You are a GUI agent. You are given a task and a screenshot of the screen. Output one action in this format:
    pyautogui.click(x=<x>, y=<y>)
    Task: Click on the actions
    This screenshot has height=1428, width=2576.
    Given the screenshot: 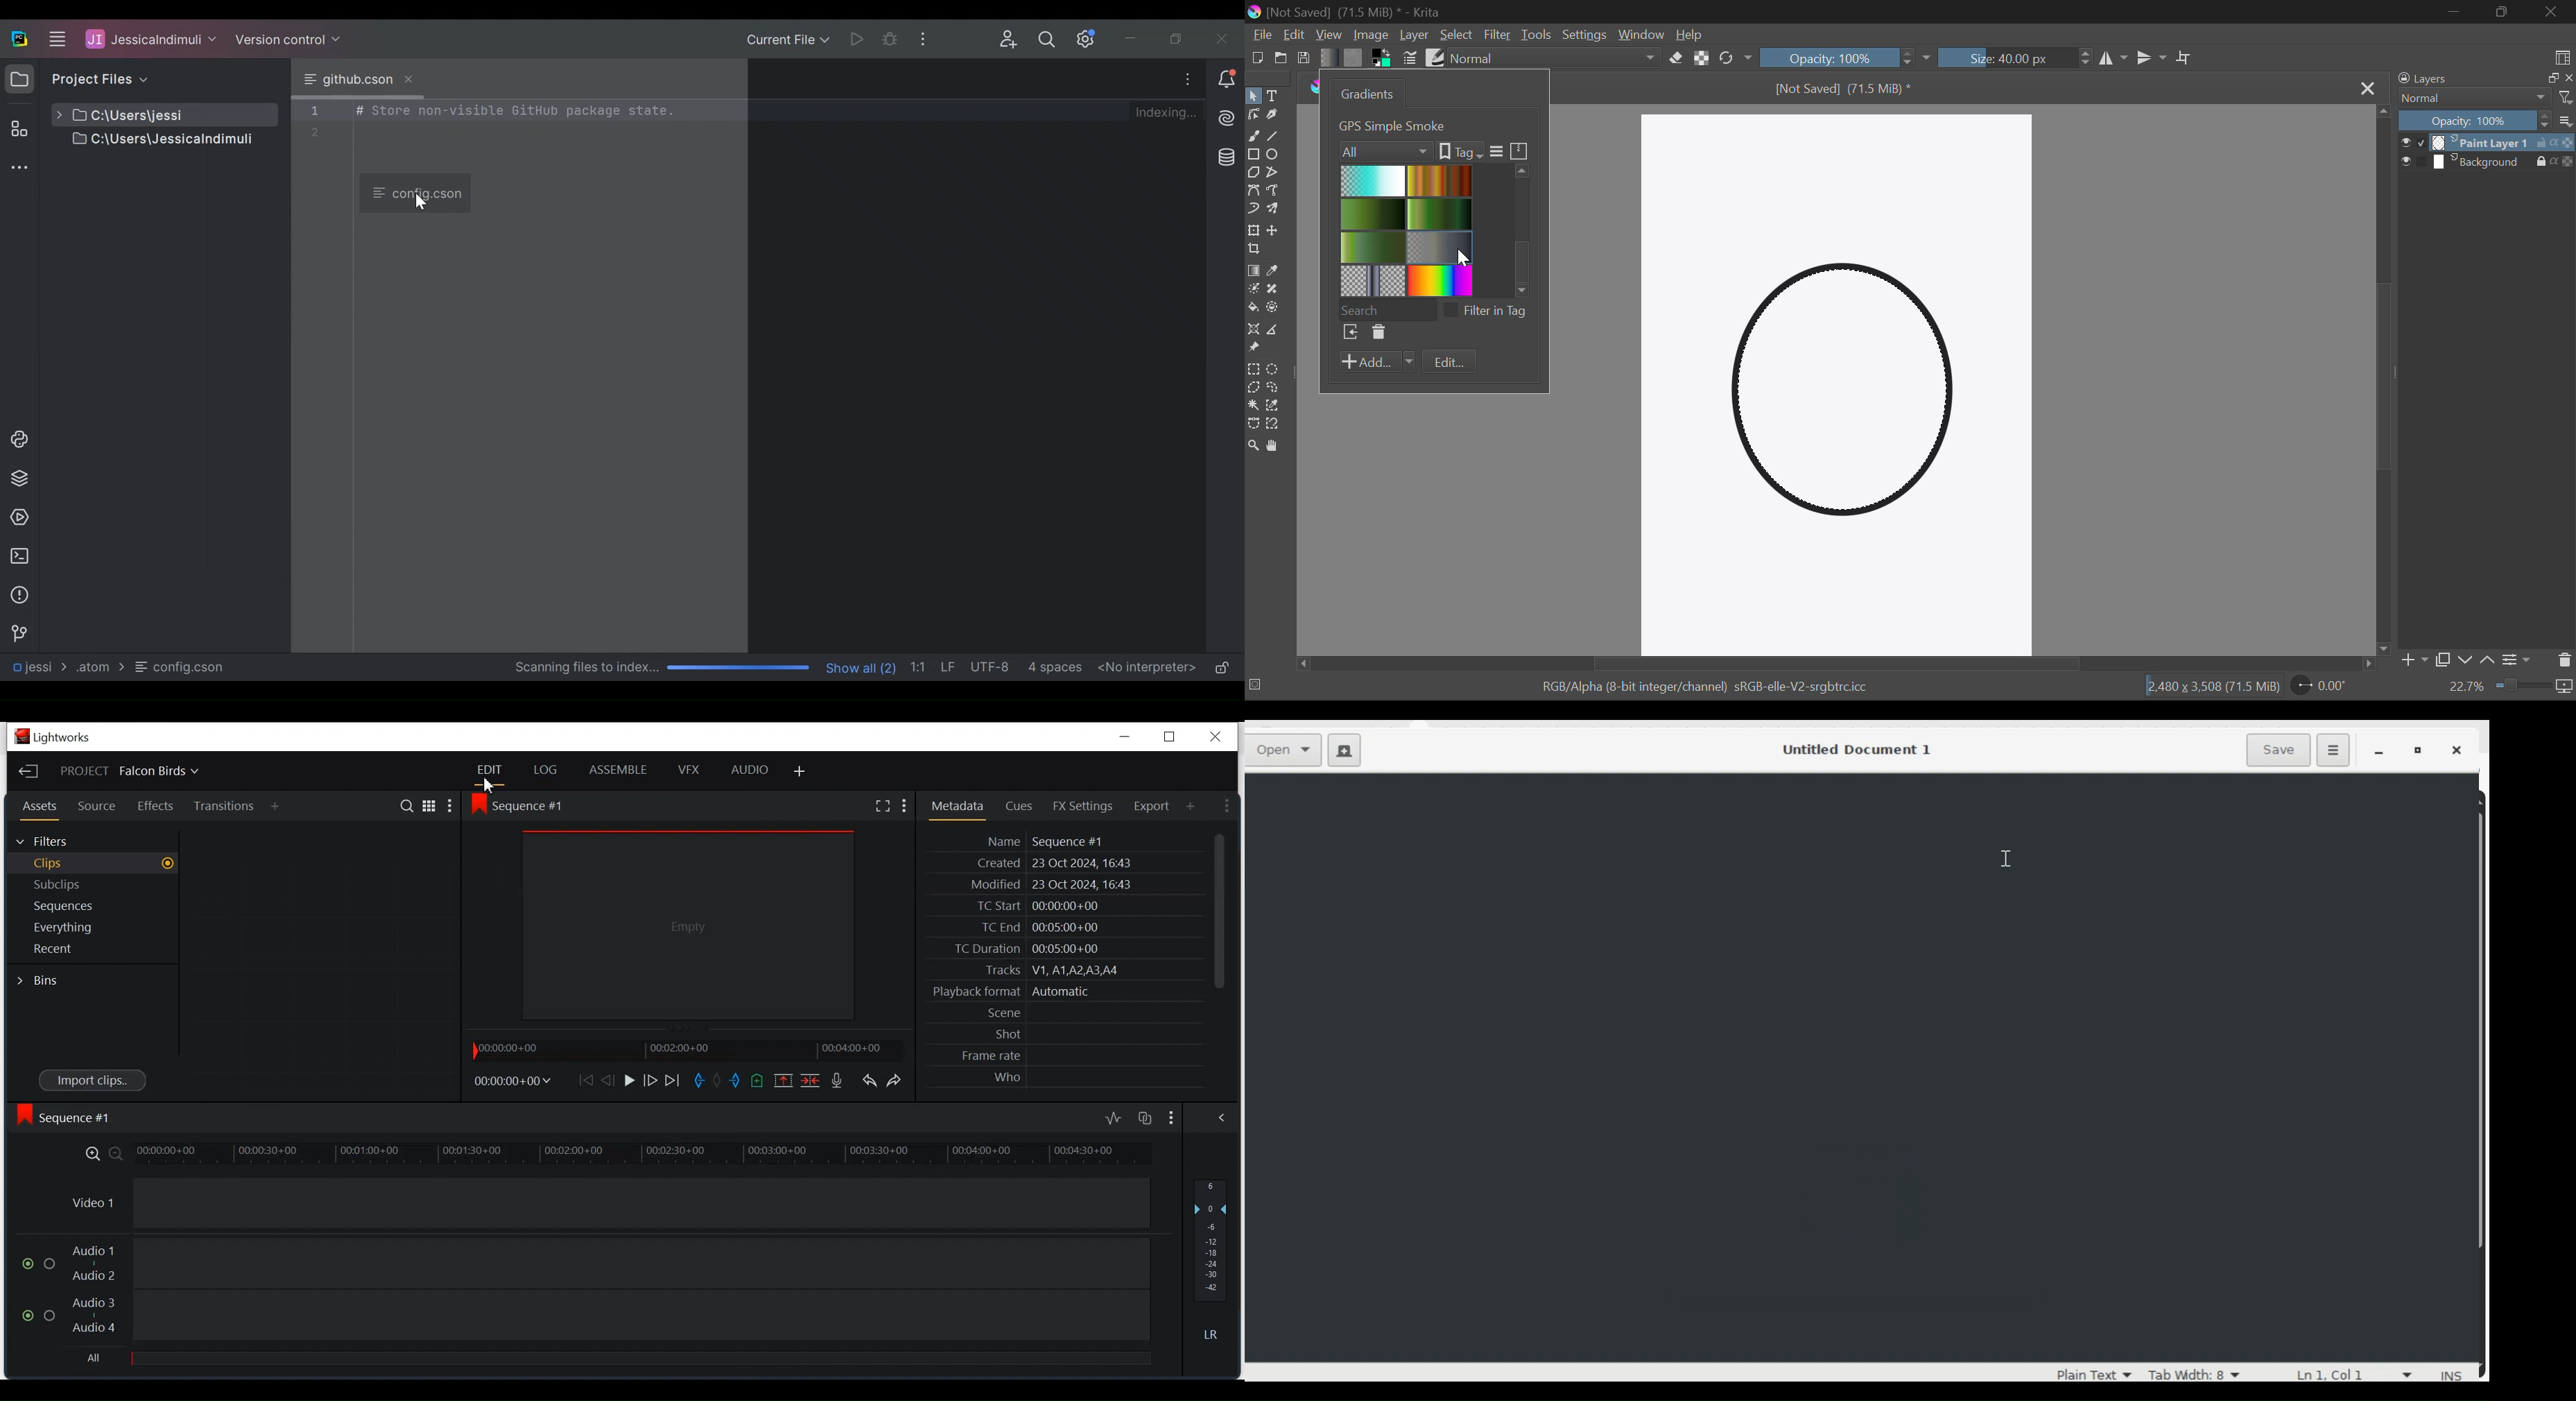 What is the action you would take?
    pyautogui.click(x=2555, y=161)
    